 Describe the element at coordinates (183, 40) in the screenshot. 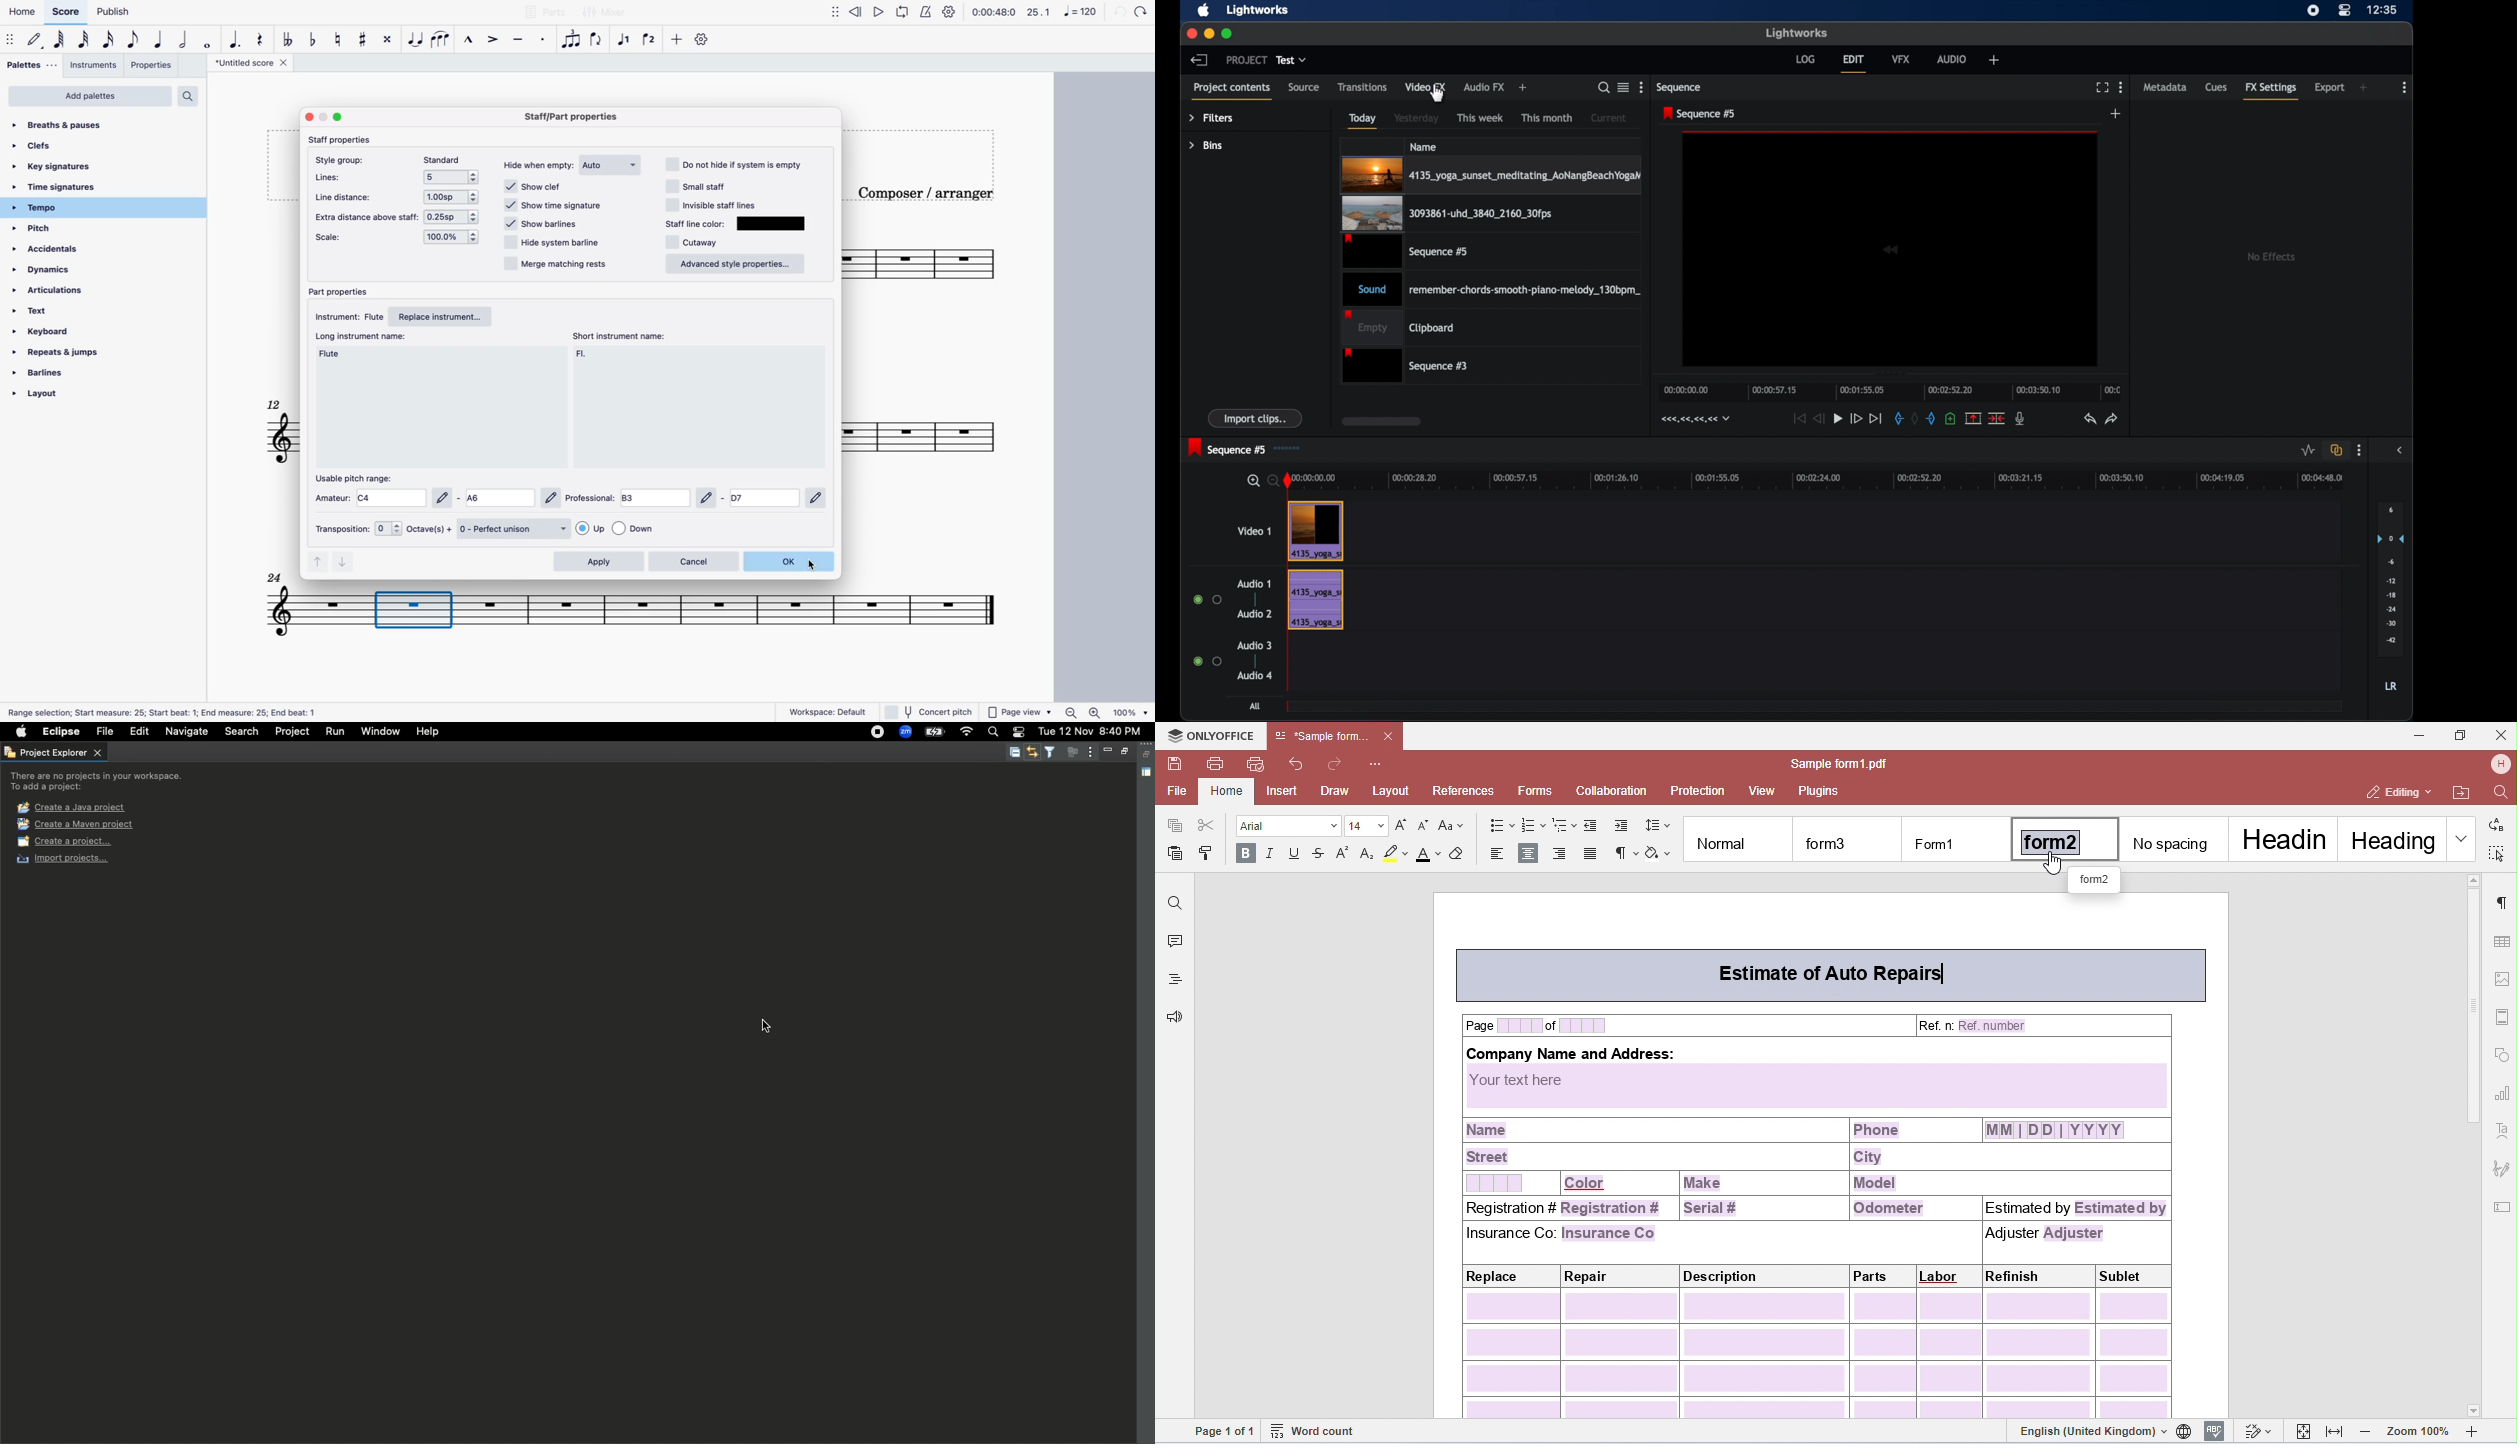

I see `half note` at that location.